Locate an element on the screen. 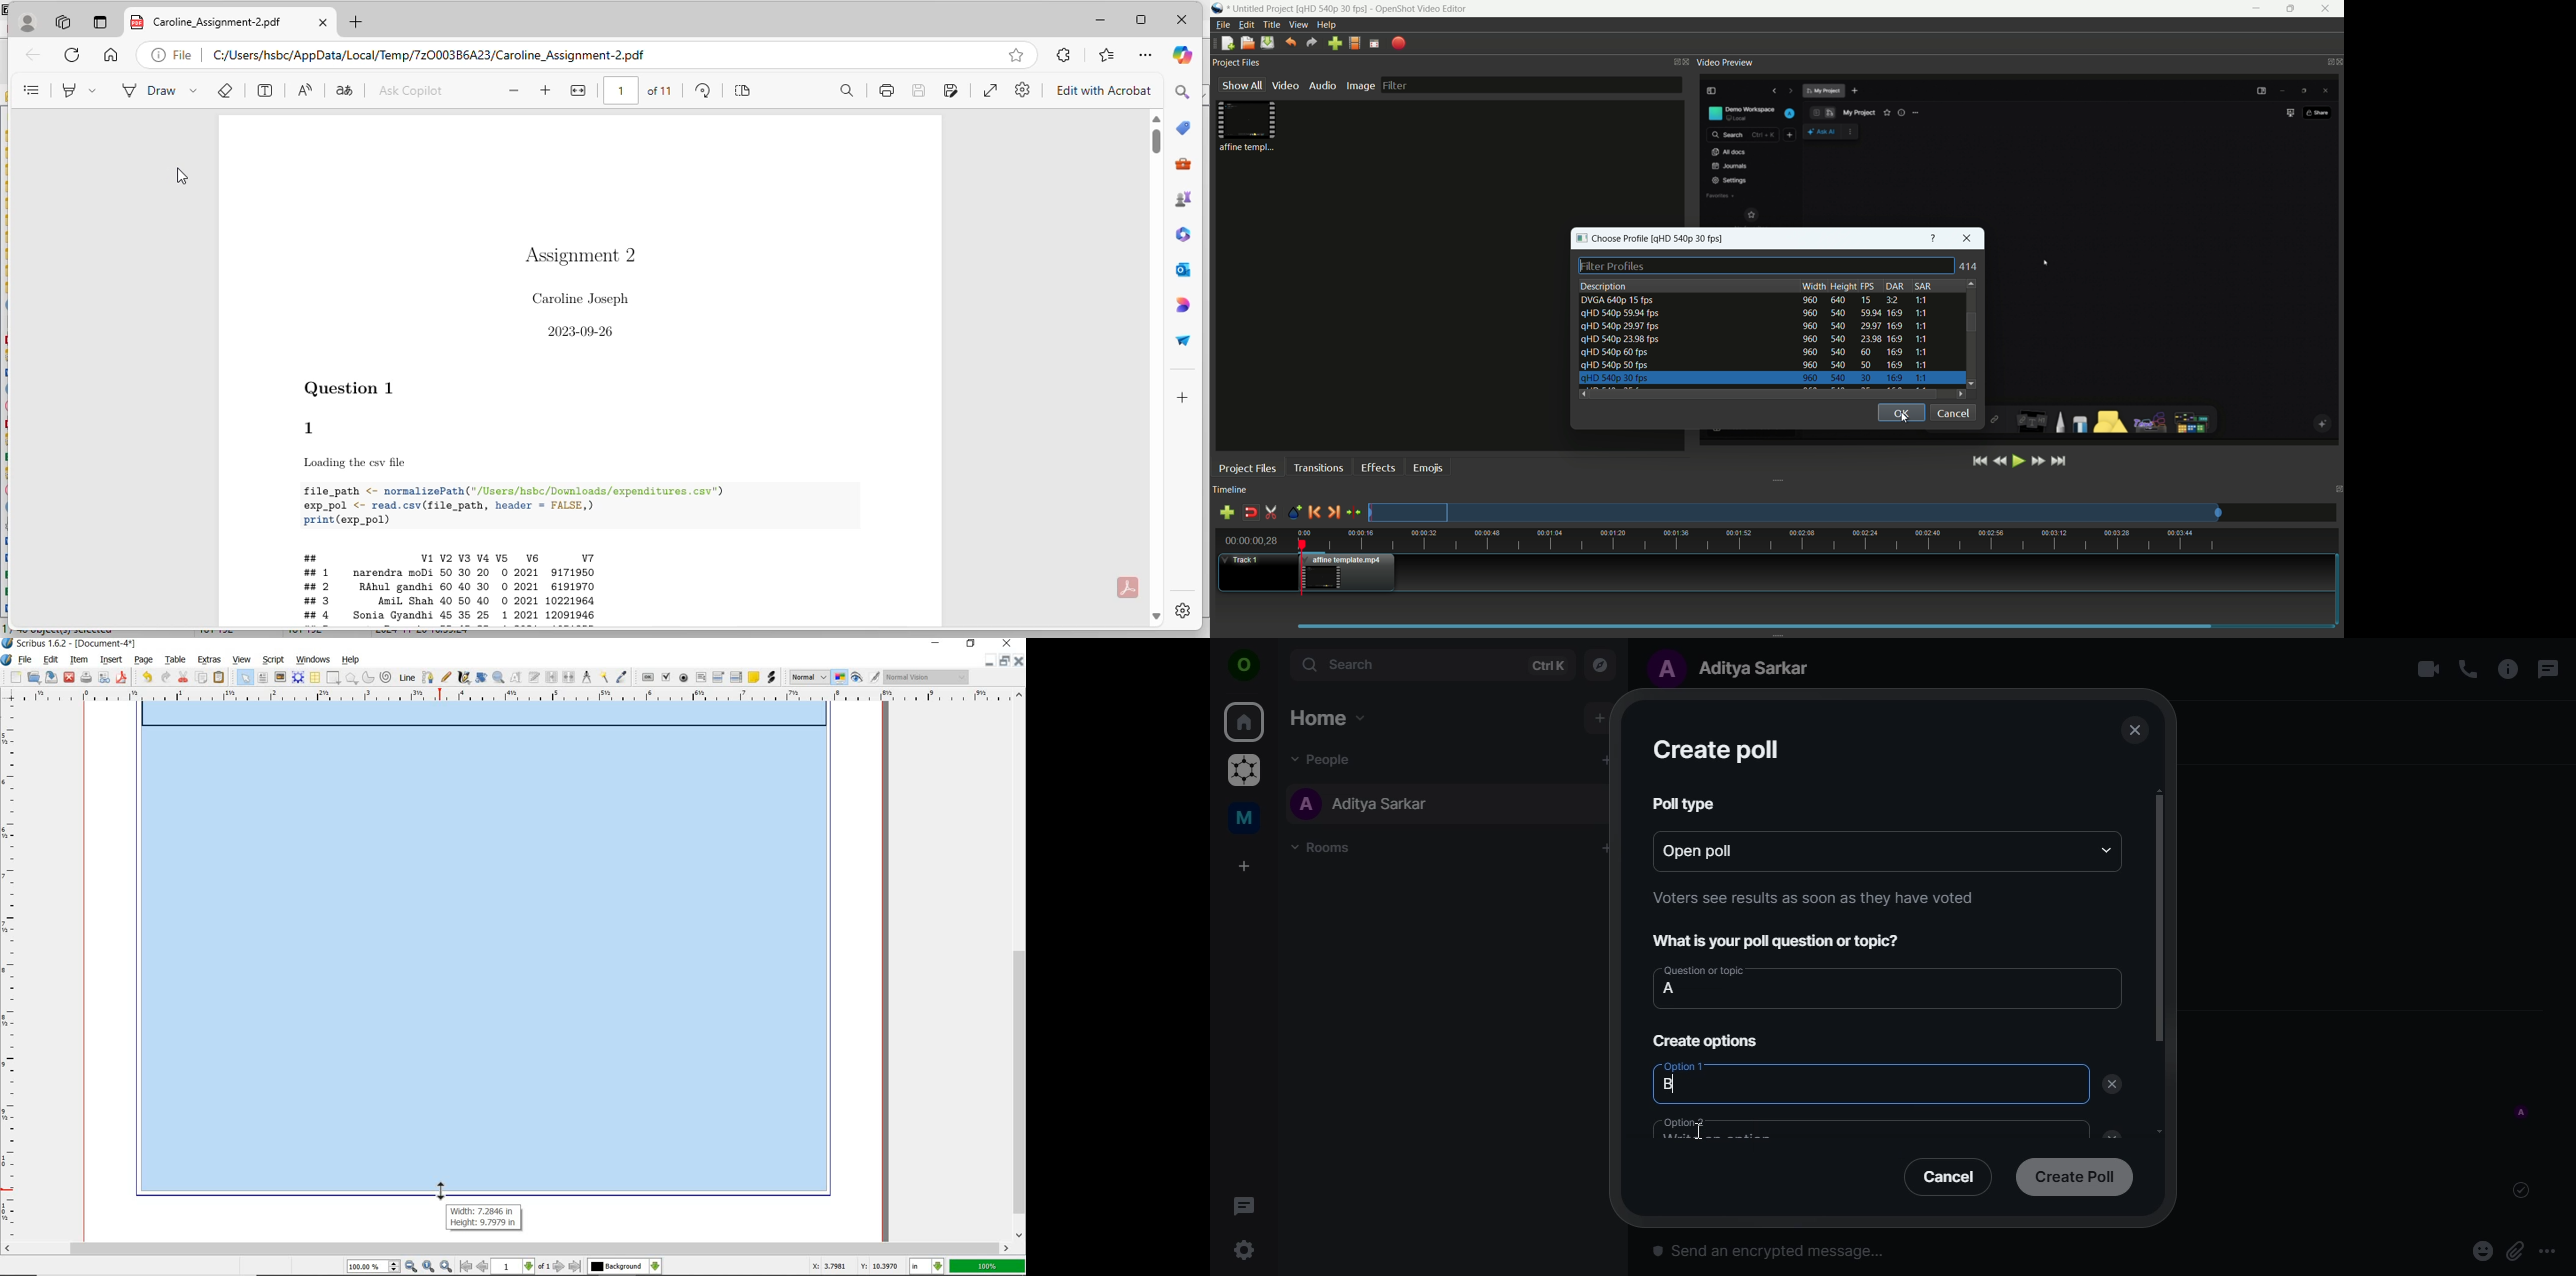 The image size is (2576, 1288). save is located at coordinates (919, 89).